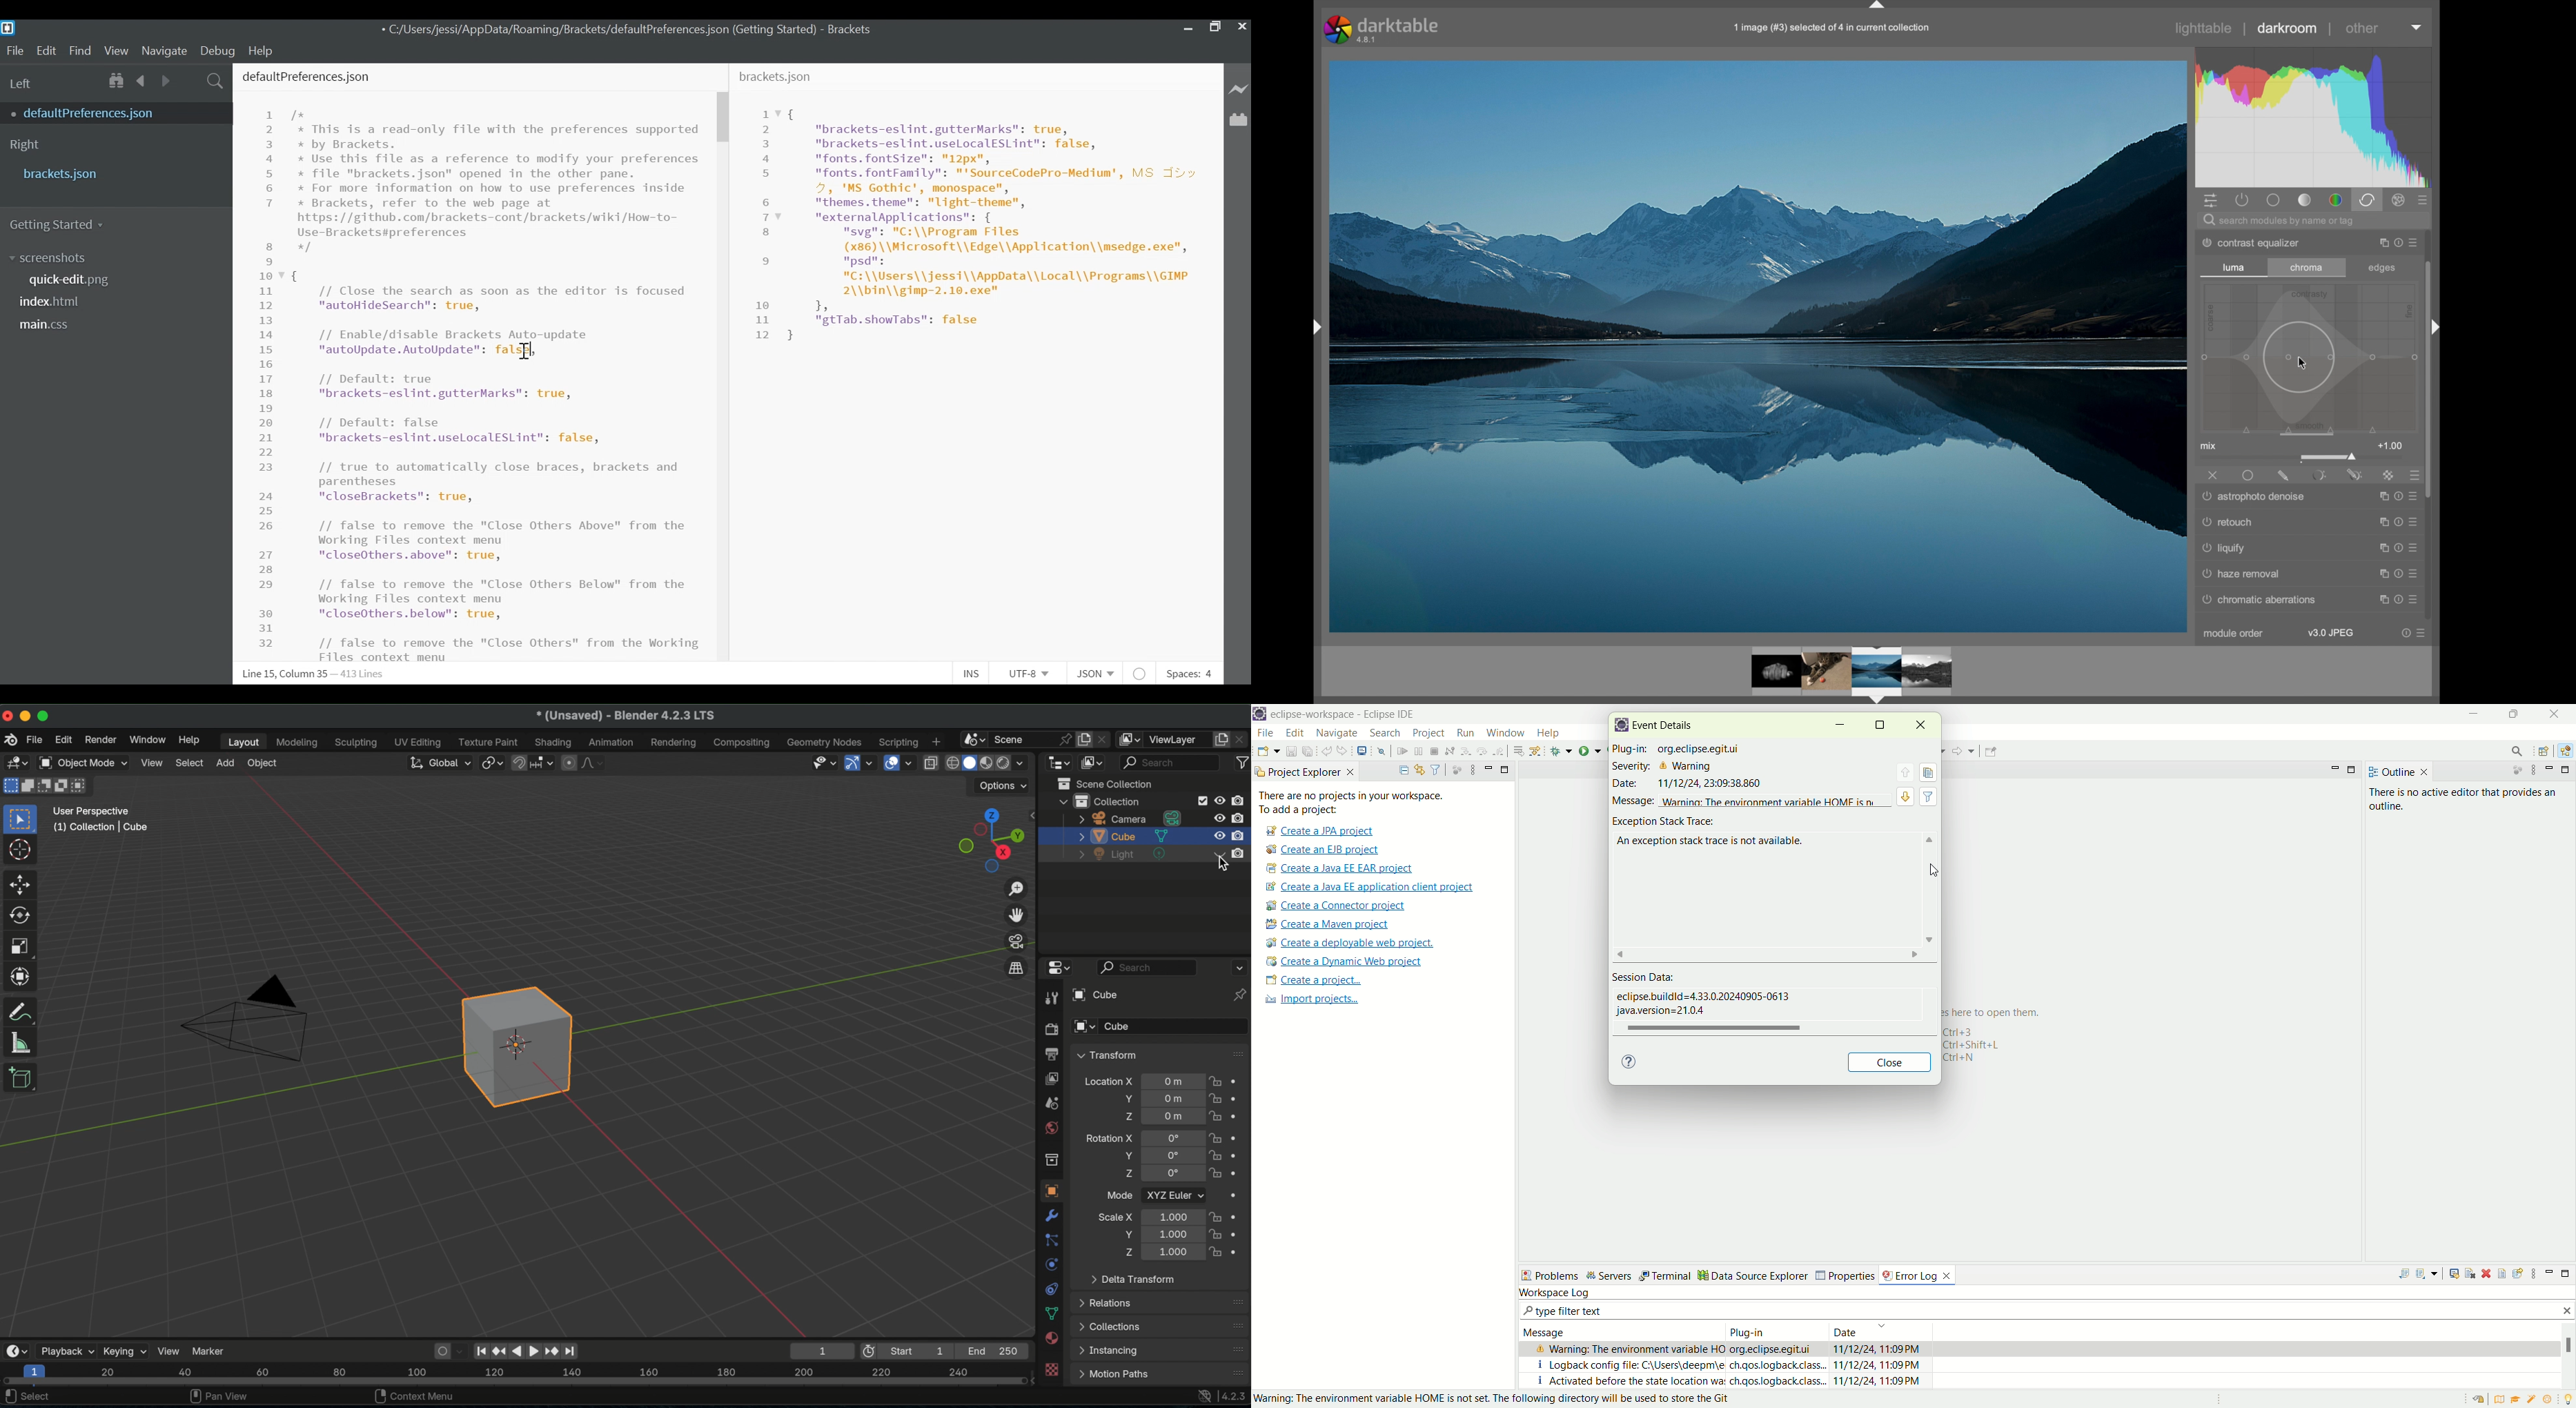 The width and height of the screenshot is (2576, 1428). I want to click on severity: Warning, so click(1666, 767).